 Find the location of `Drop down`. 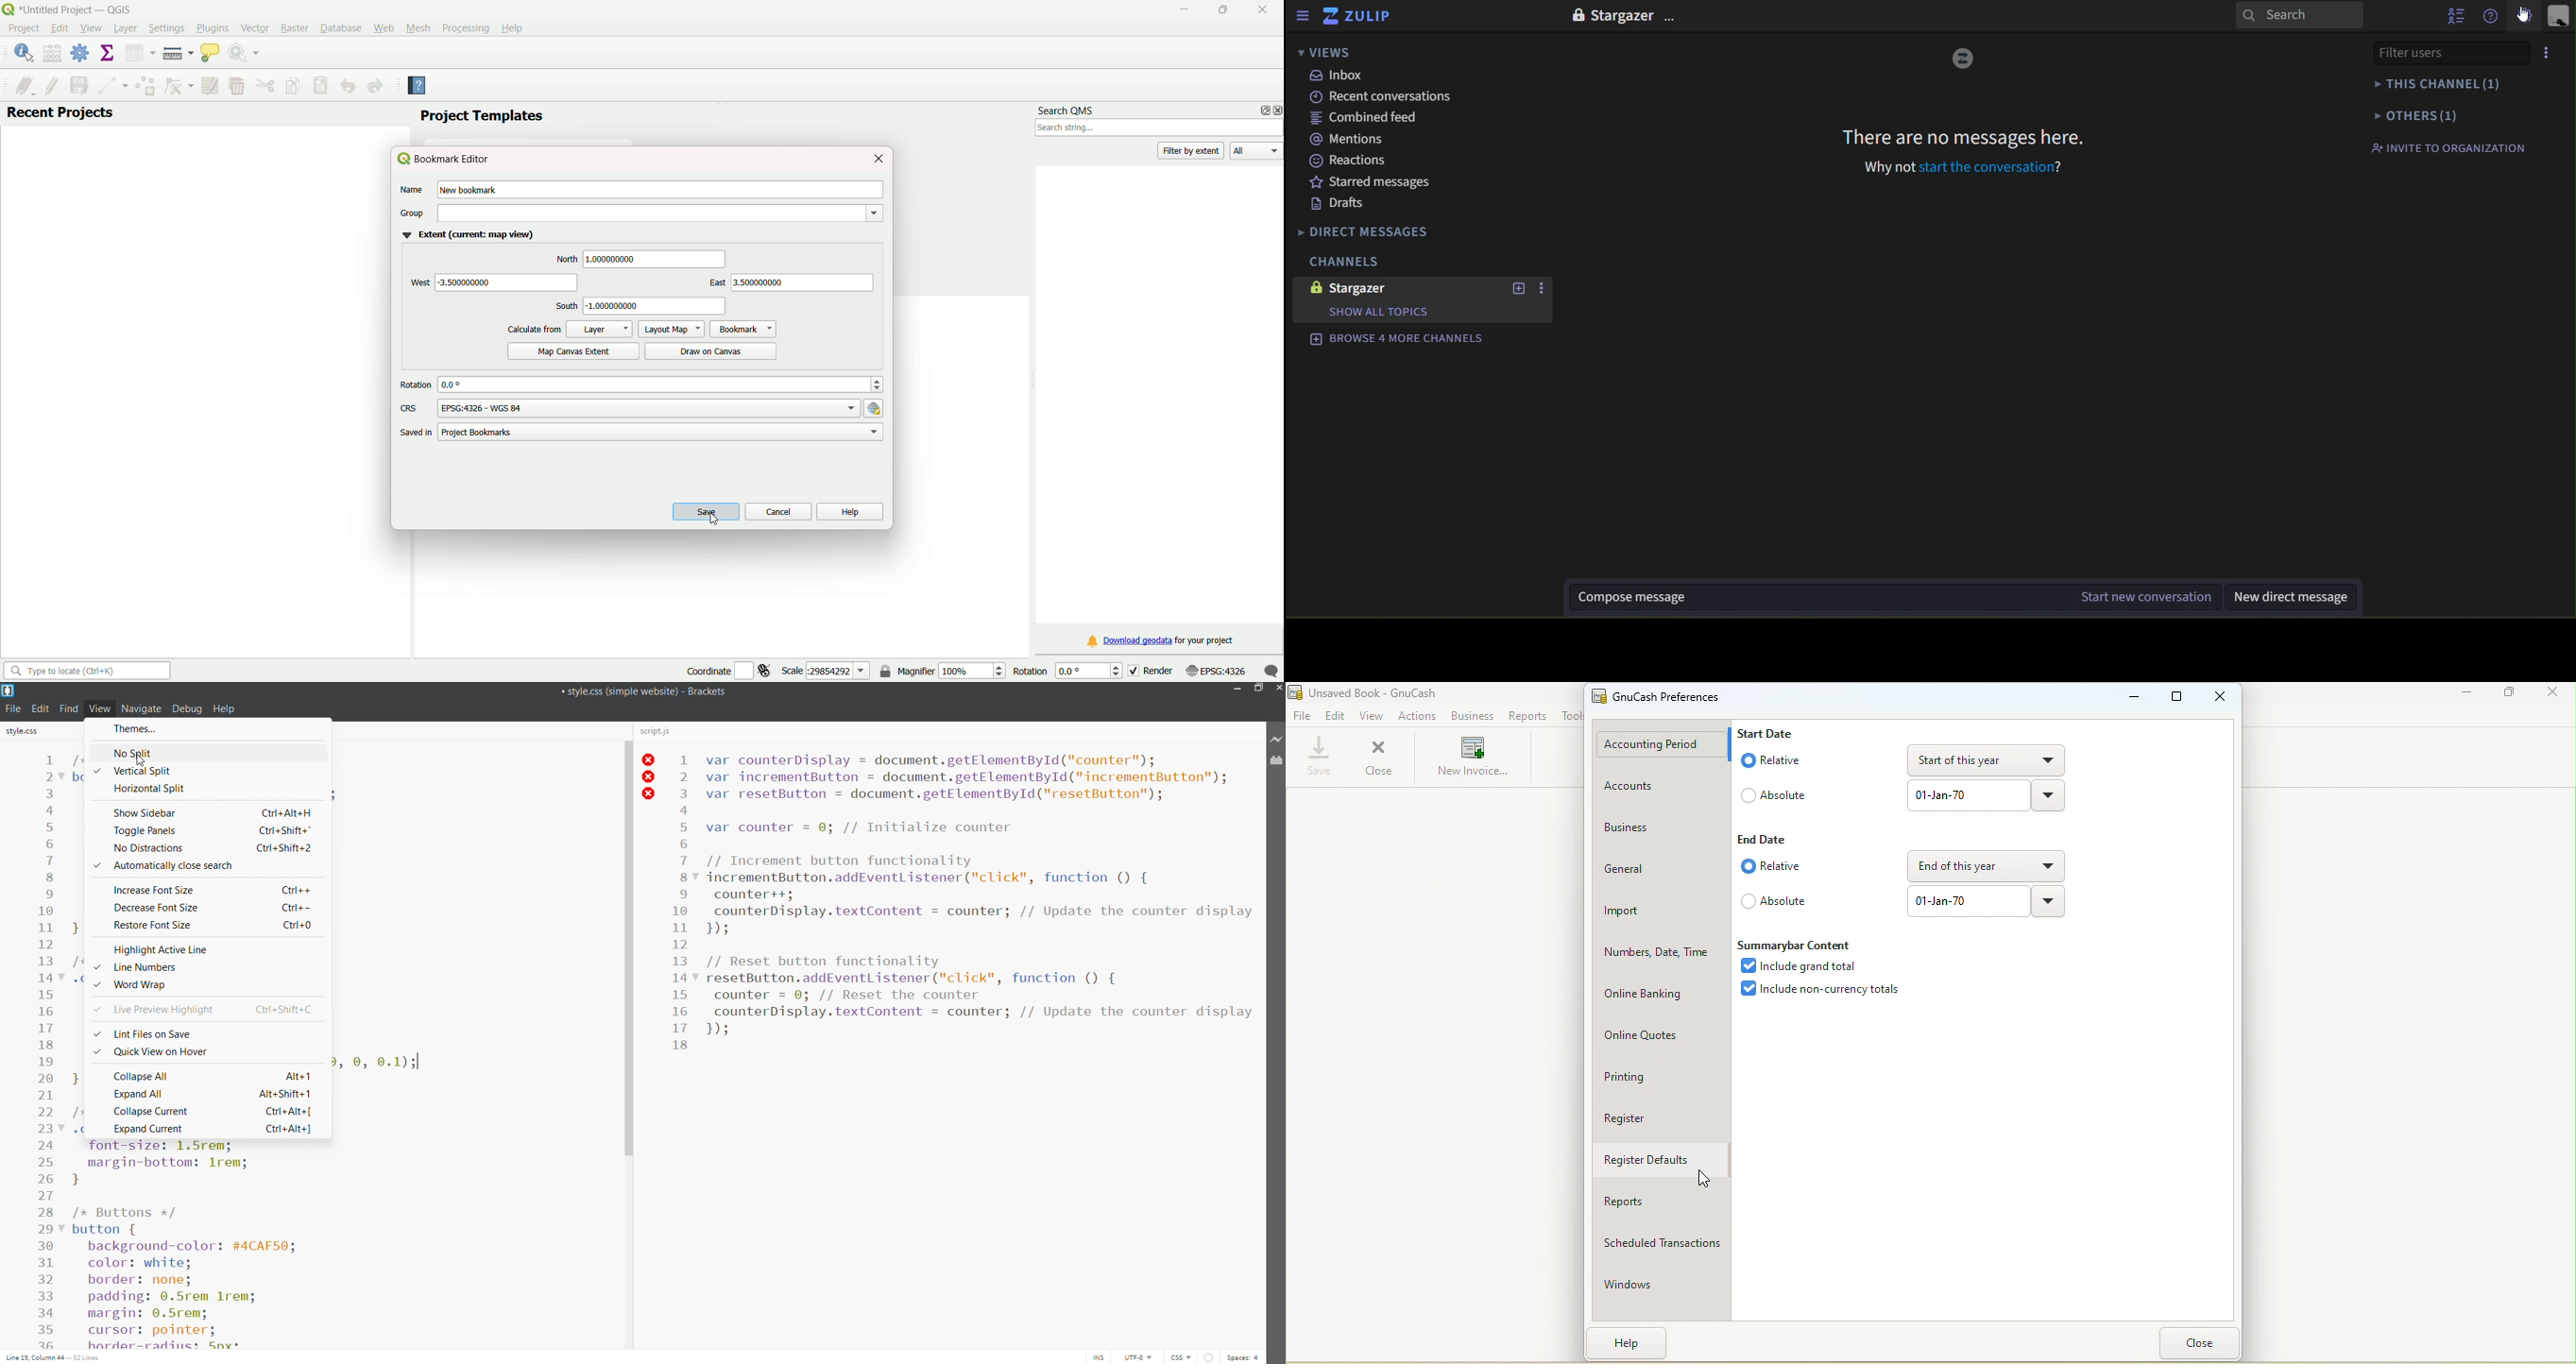

Drop down is located at coordinates (2054, 796).